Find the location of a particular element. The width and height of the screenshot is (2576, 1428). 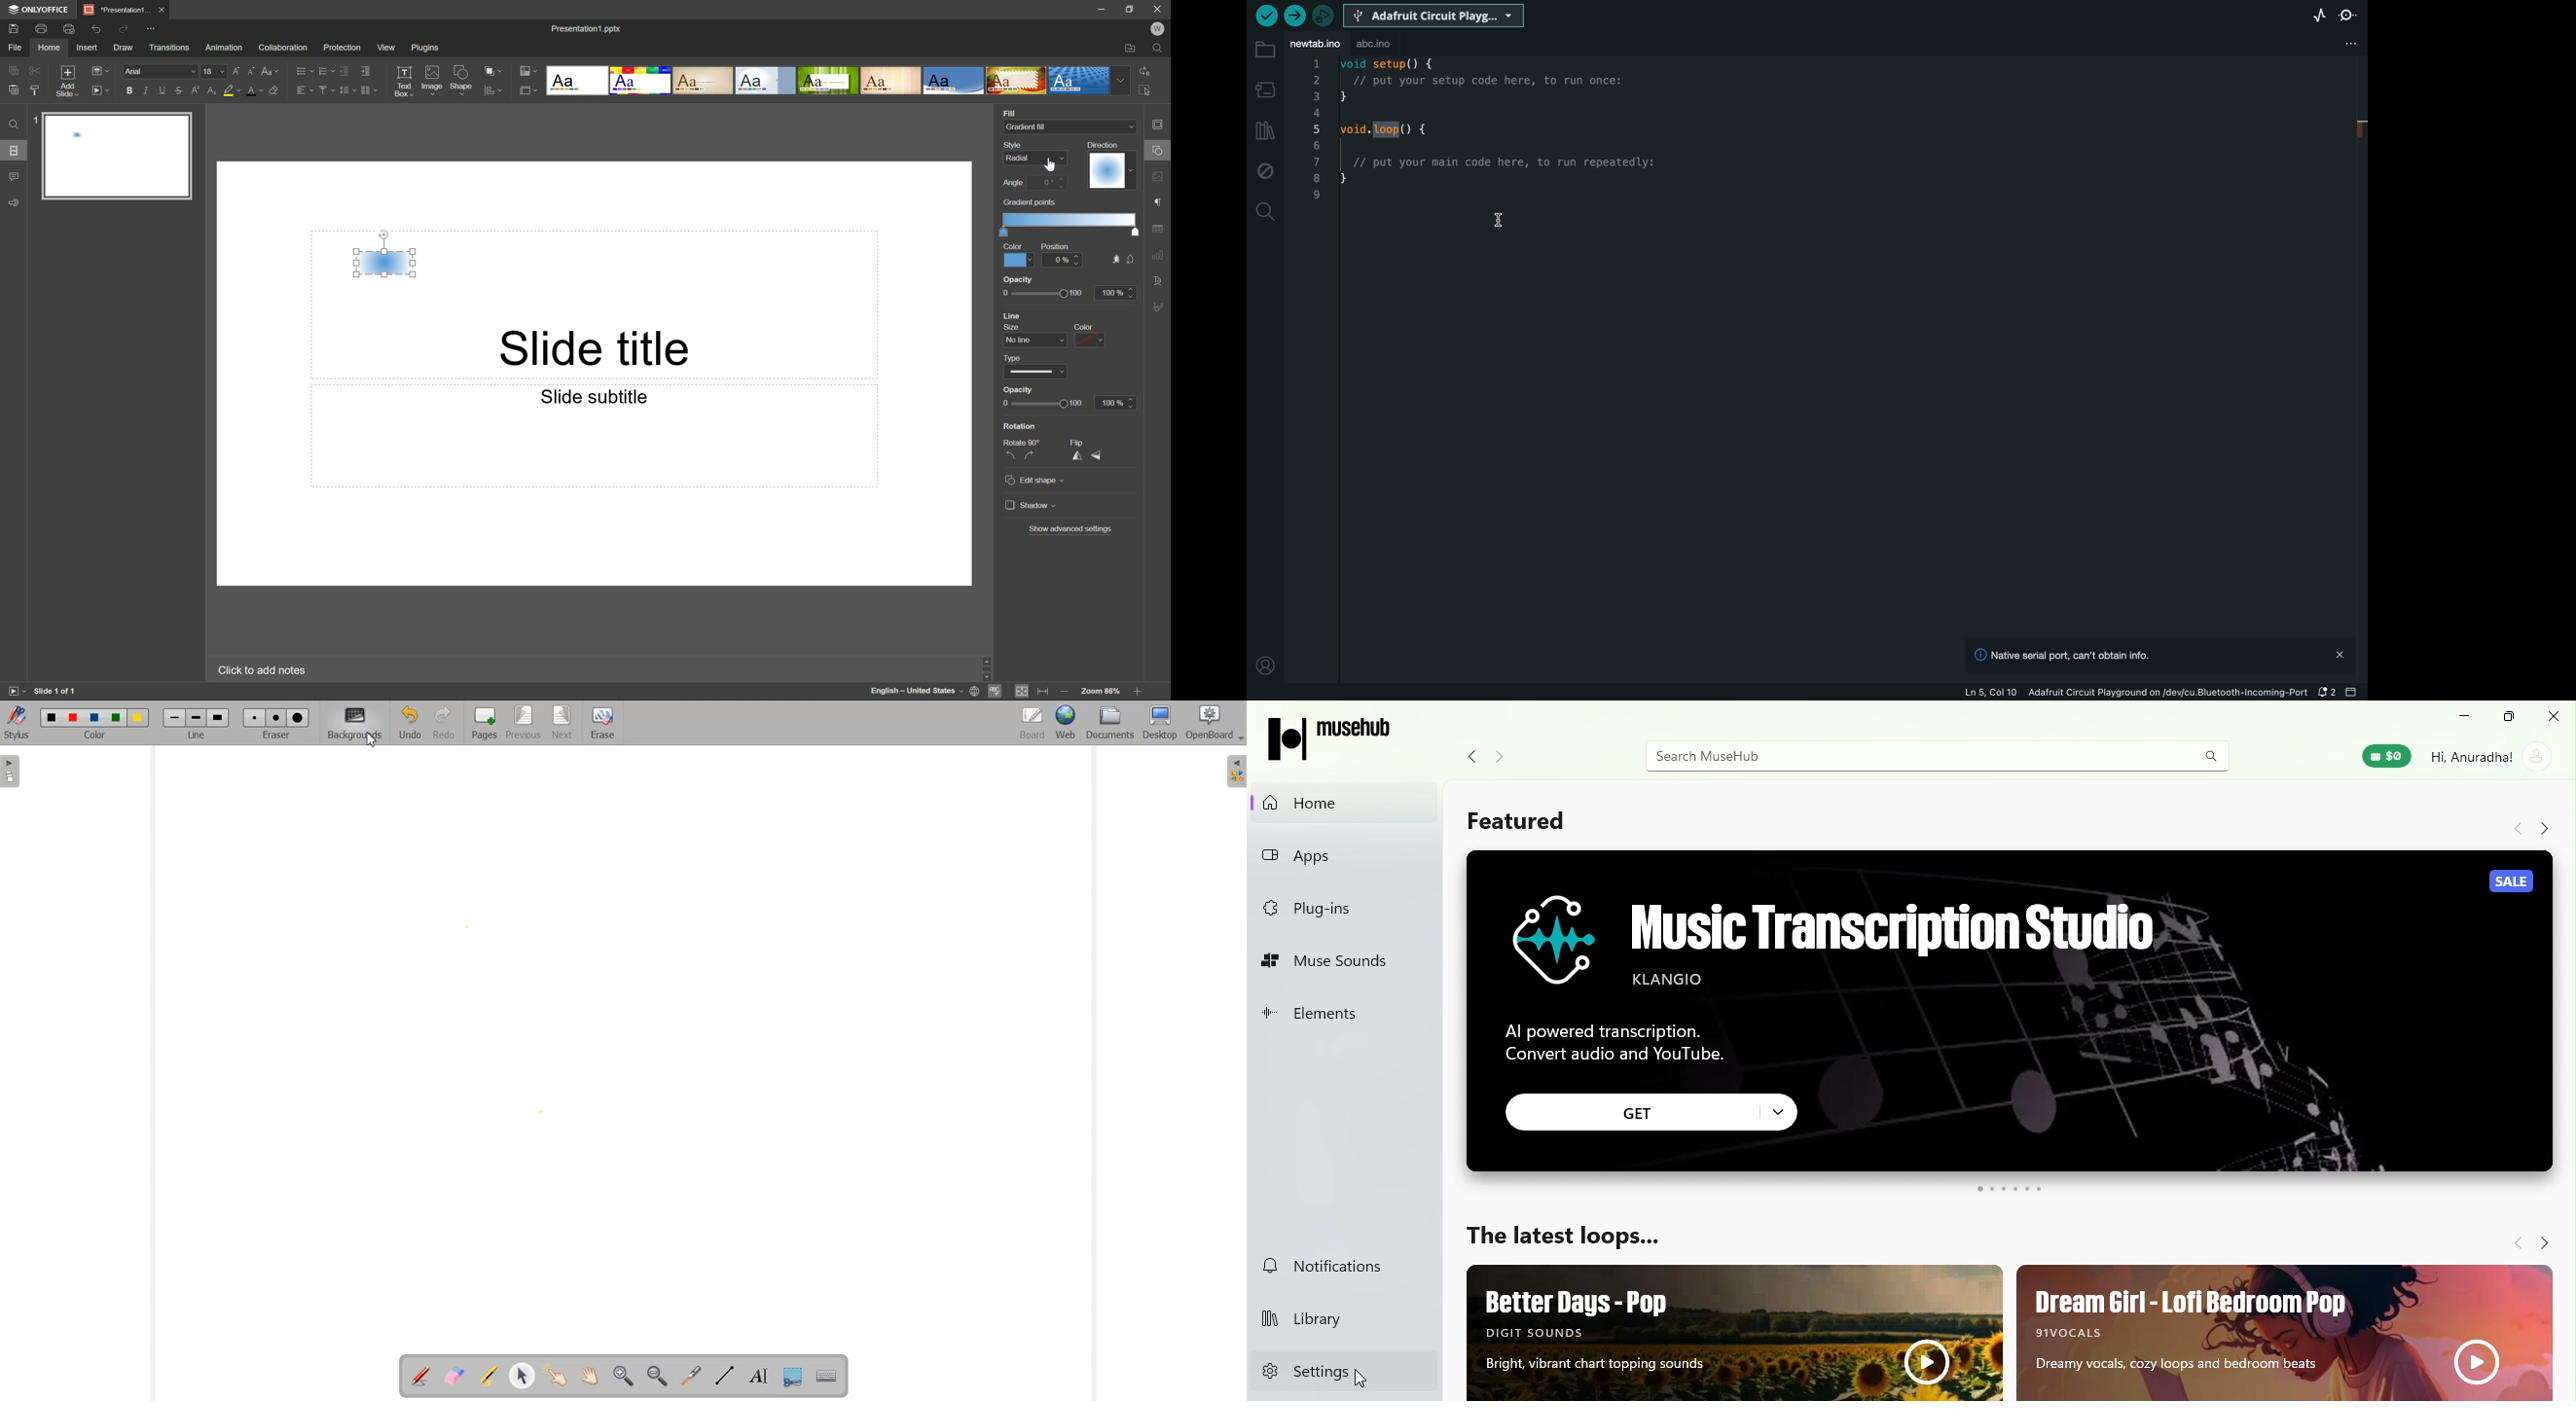

Text Box is located at coordinates (403, 81).